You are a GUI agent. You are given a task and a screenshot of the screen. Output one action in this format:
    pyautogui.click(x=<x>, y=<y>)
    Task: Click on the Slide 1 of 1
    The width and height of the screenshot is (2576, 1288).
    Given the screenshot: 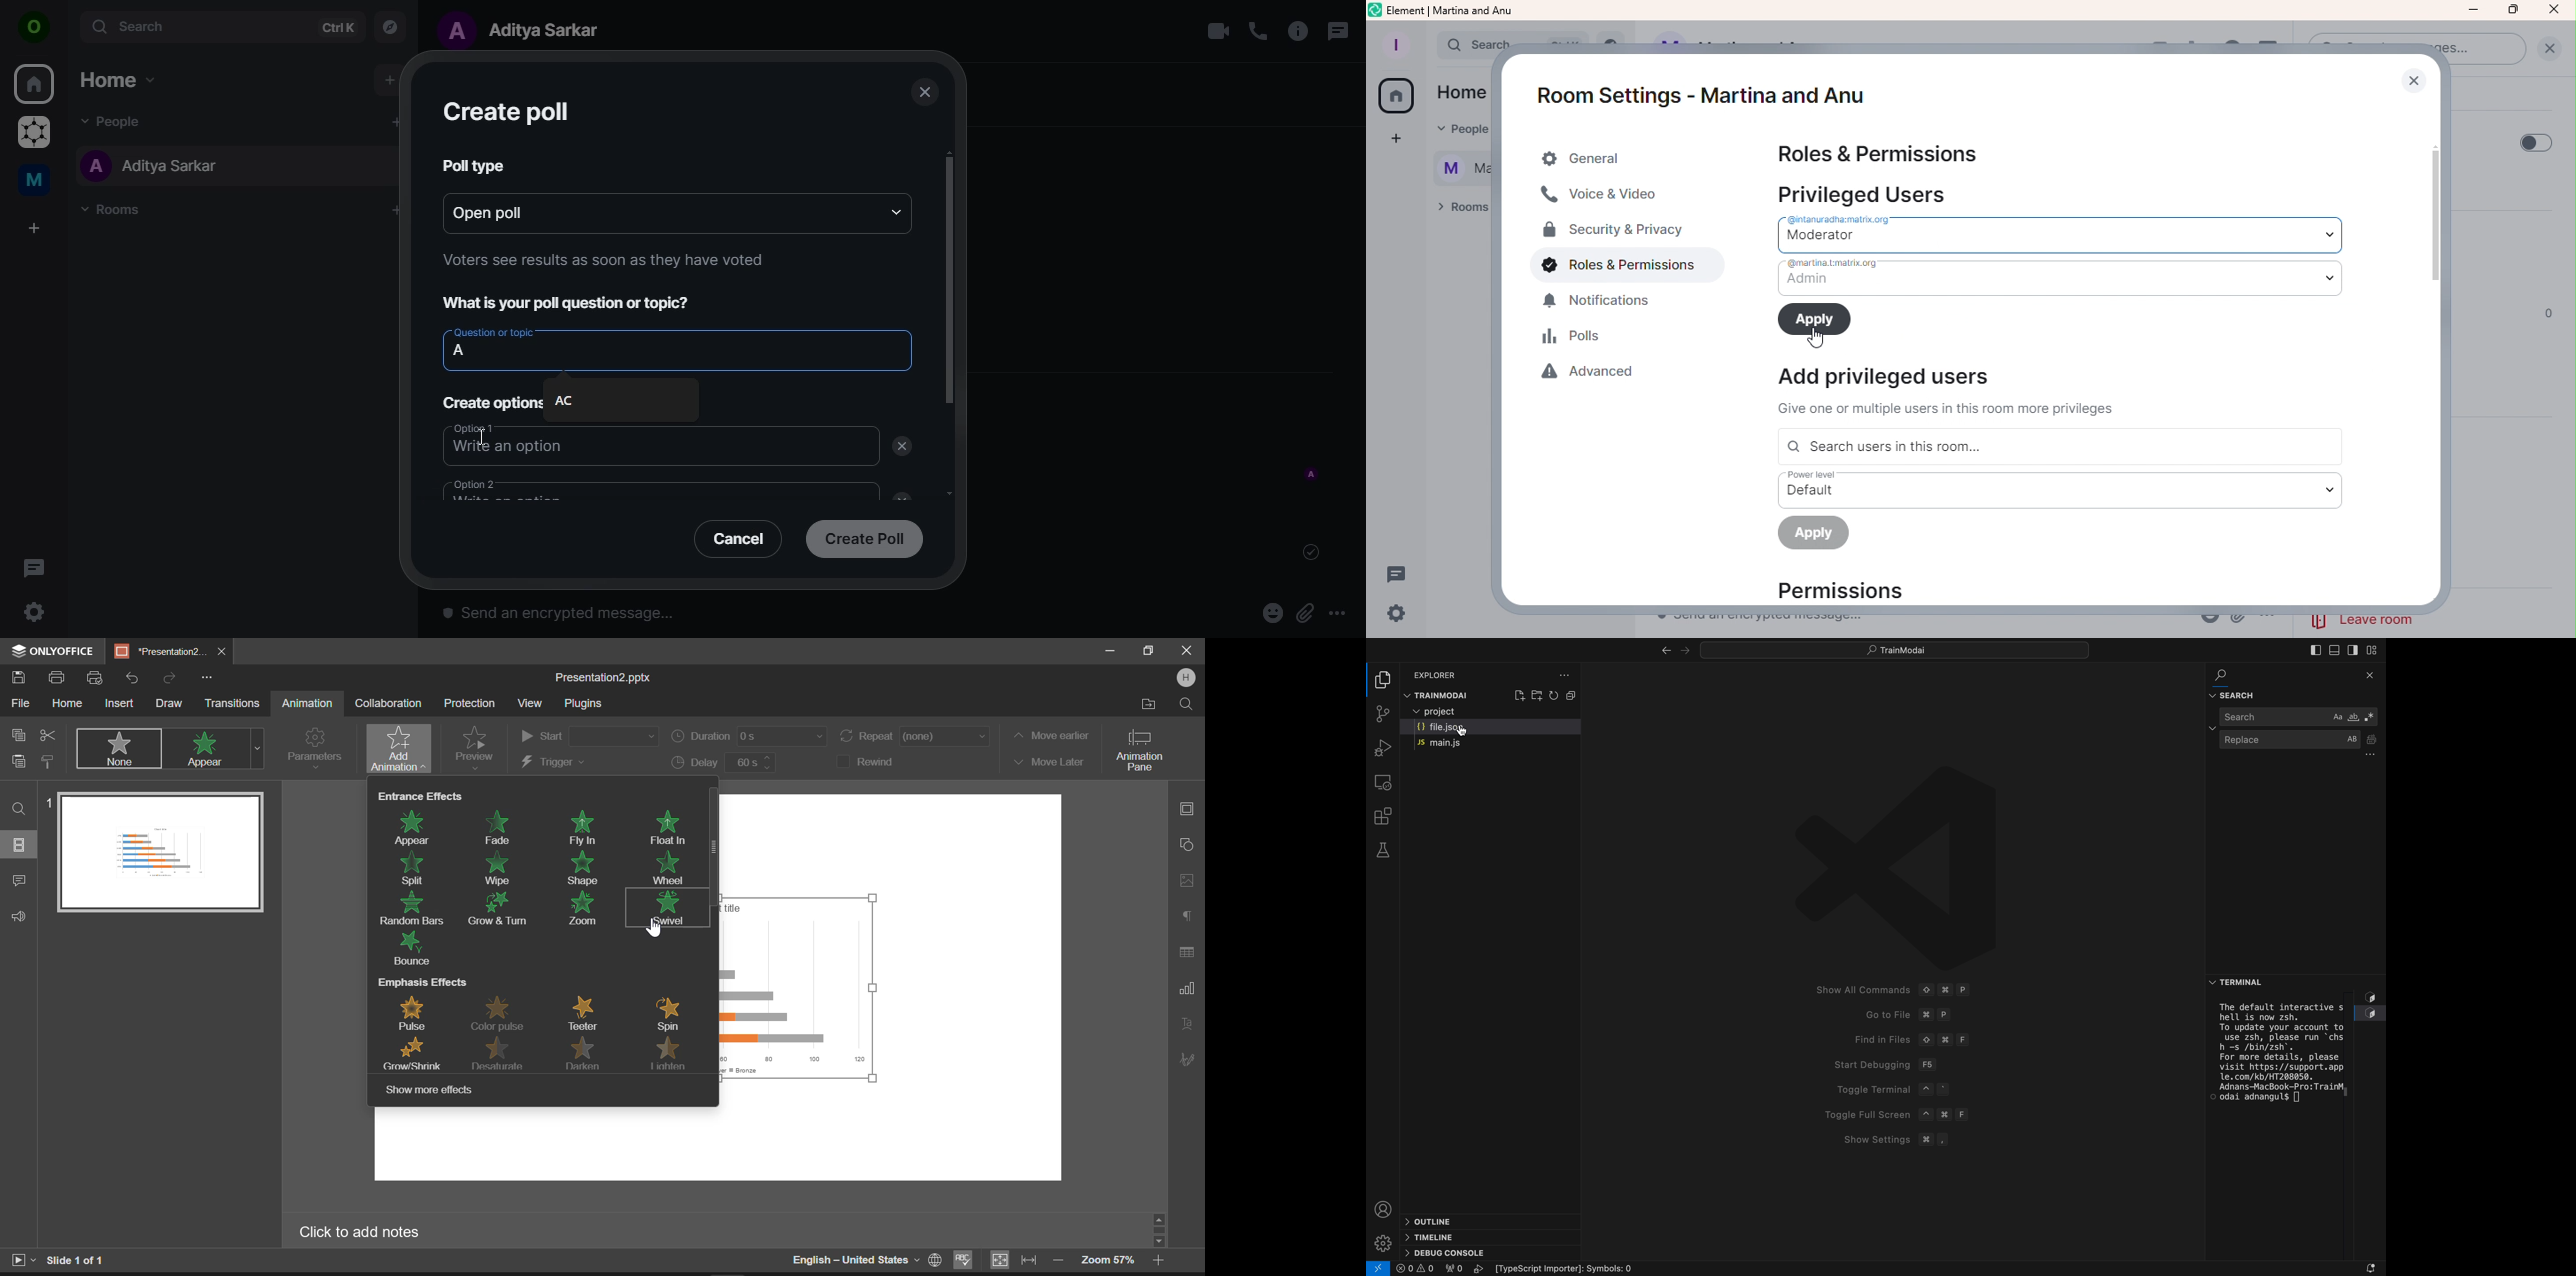 What is the action you would take?
    pyautogui.click(x=78, y=1260)
    